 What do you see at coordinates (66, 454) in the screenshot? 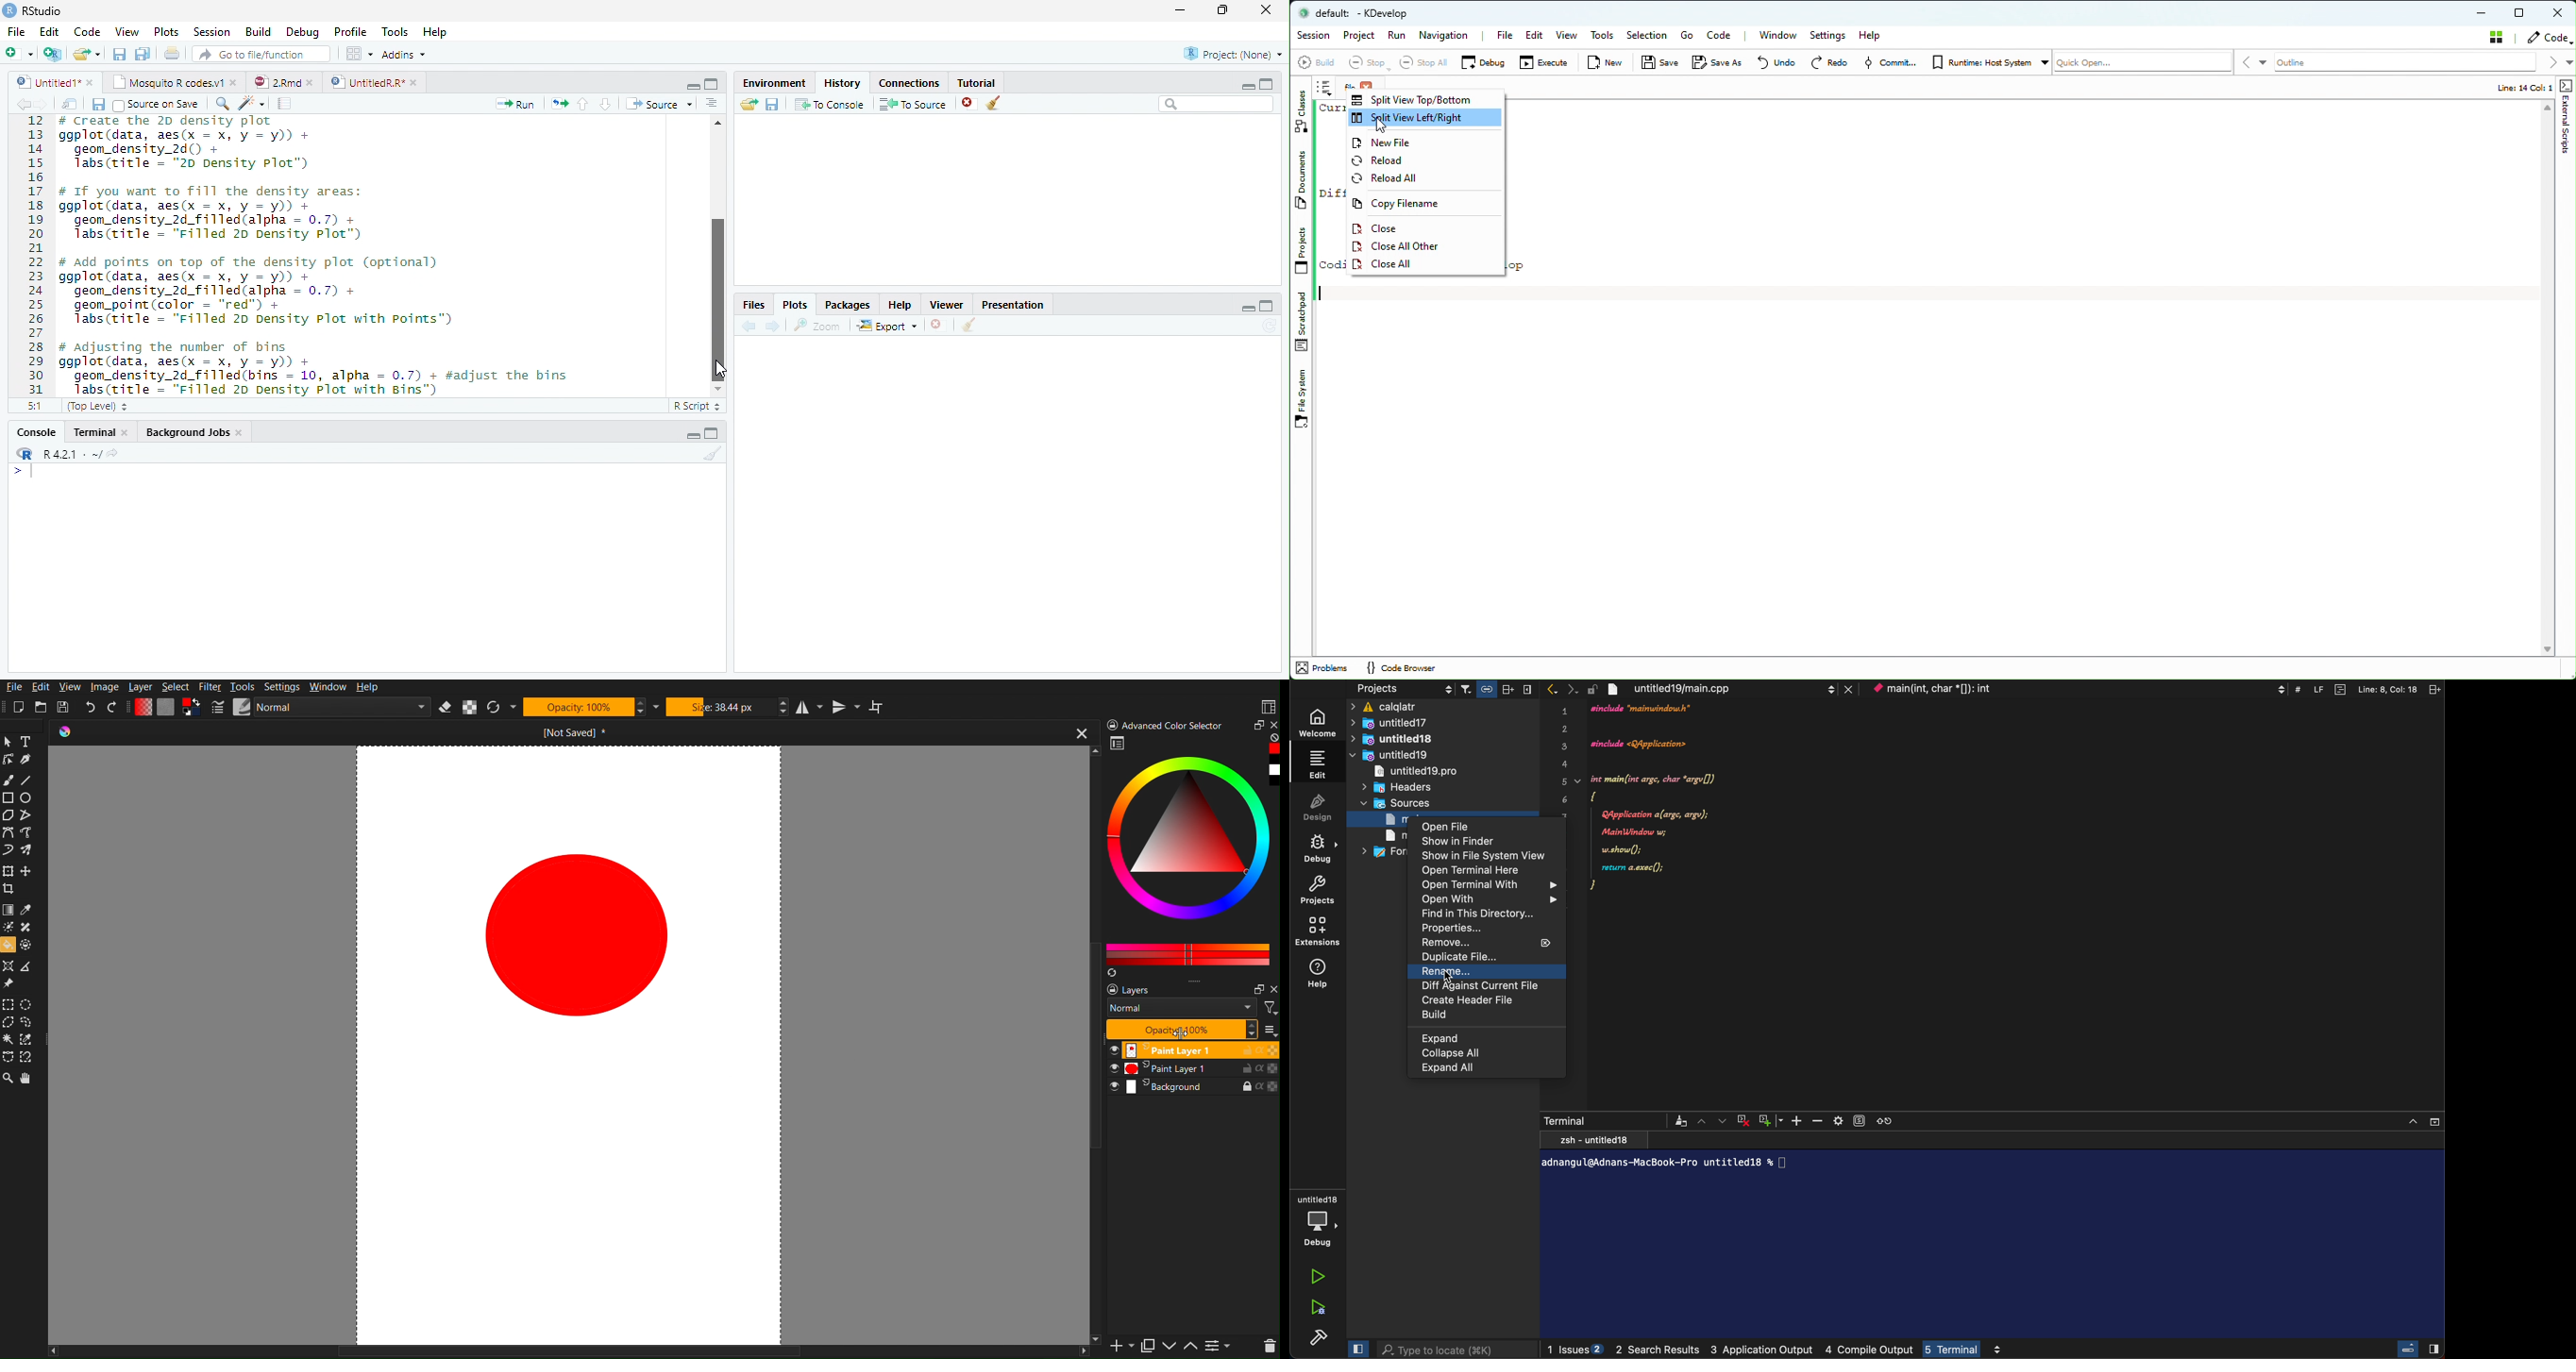
I see `R421 - ~/` at bounding box center [66, 454].